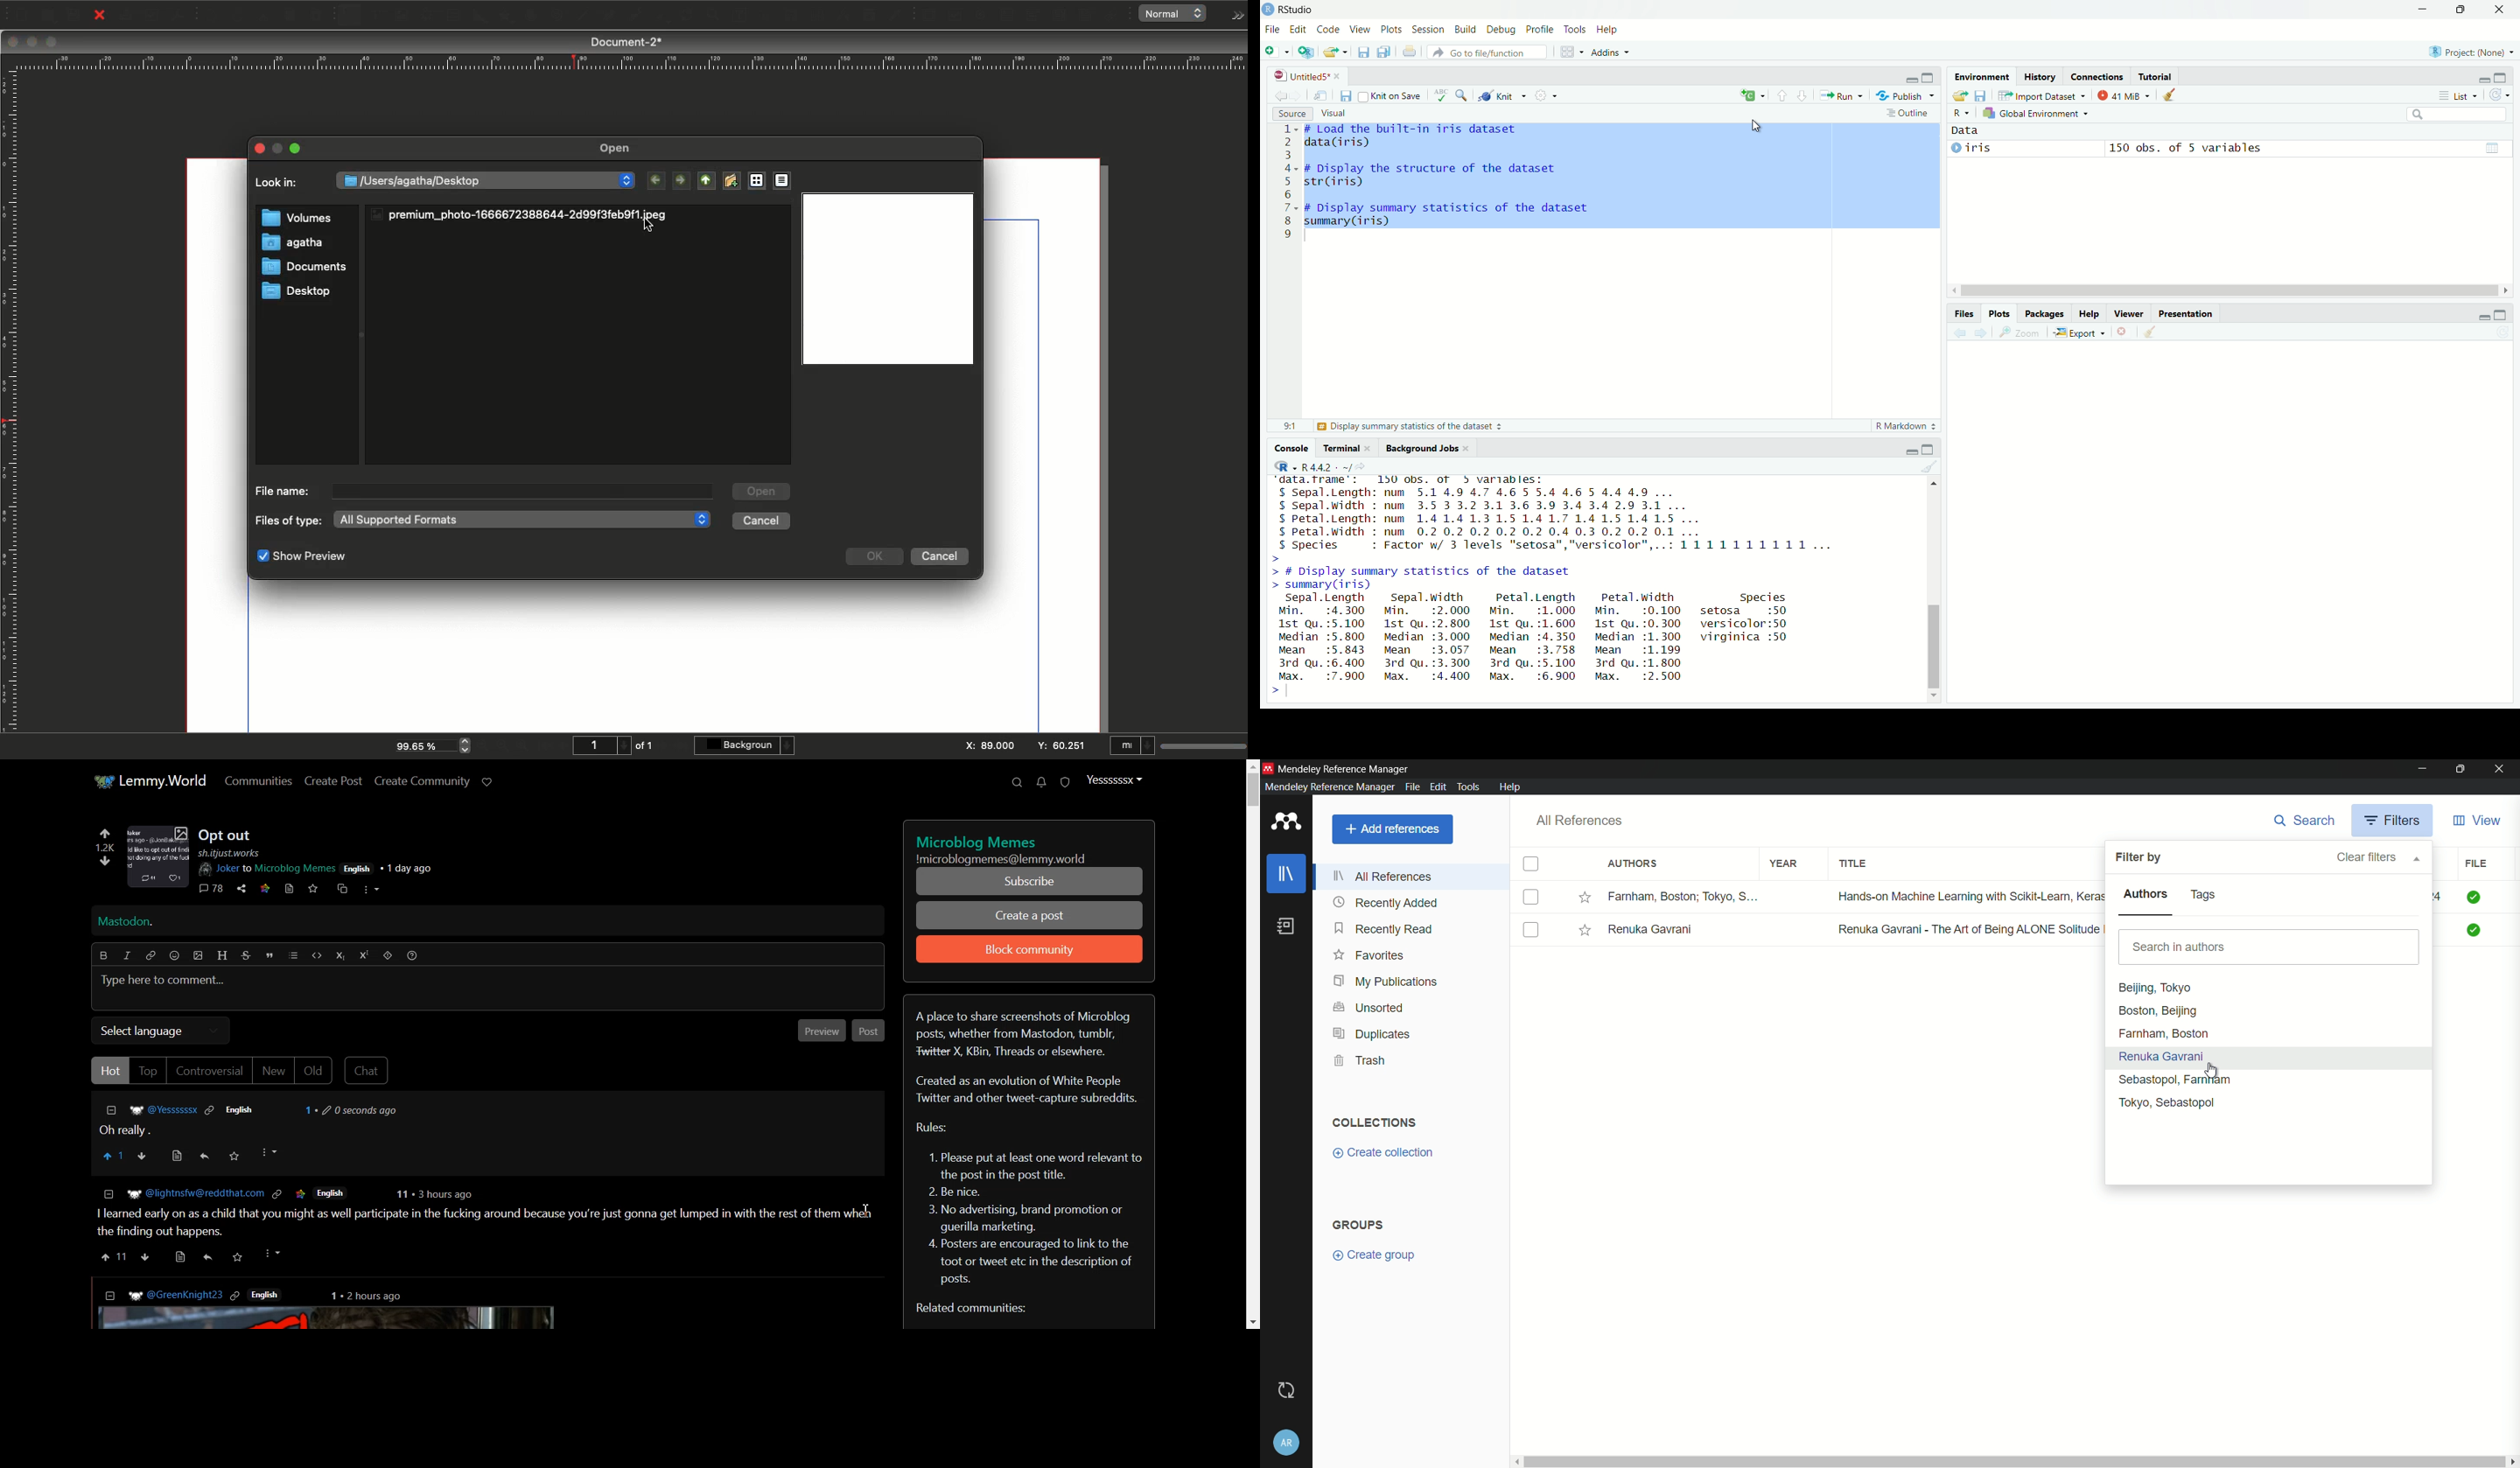 Image resolution: width=2520 pixels, height=1484 pixels. What do you see at coordinates (1369, 1034) in the screenshot?
I see `duplicates` at bounding box center [1369, 1034].